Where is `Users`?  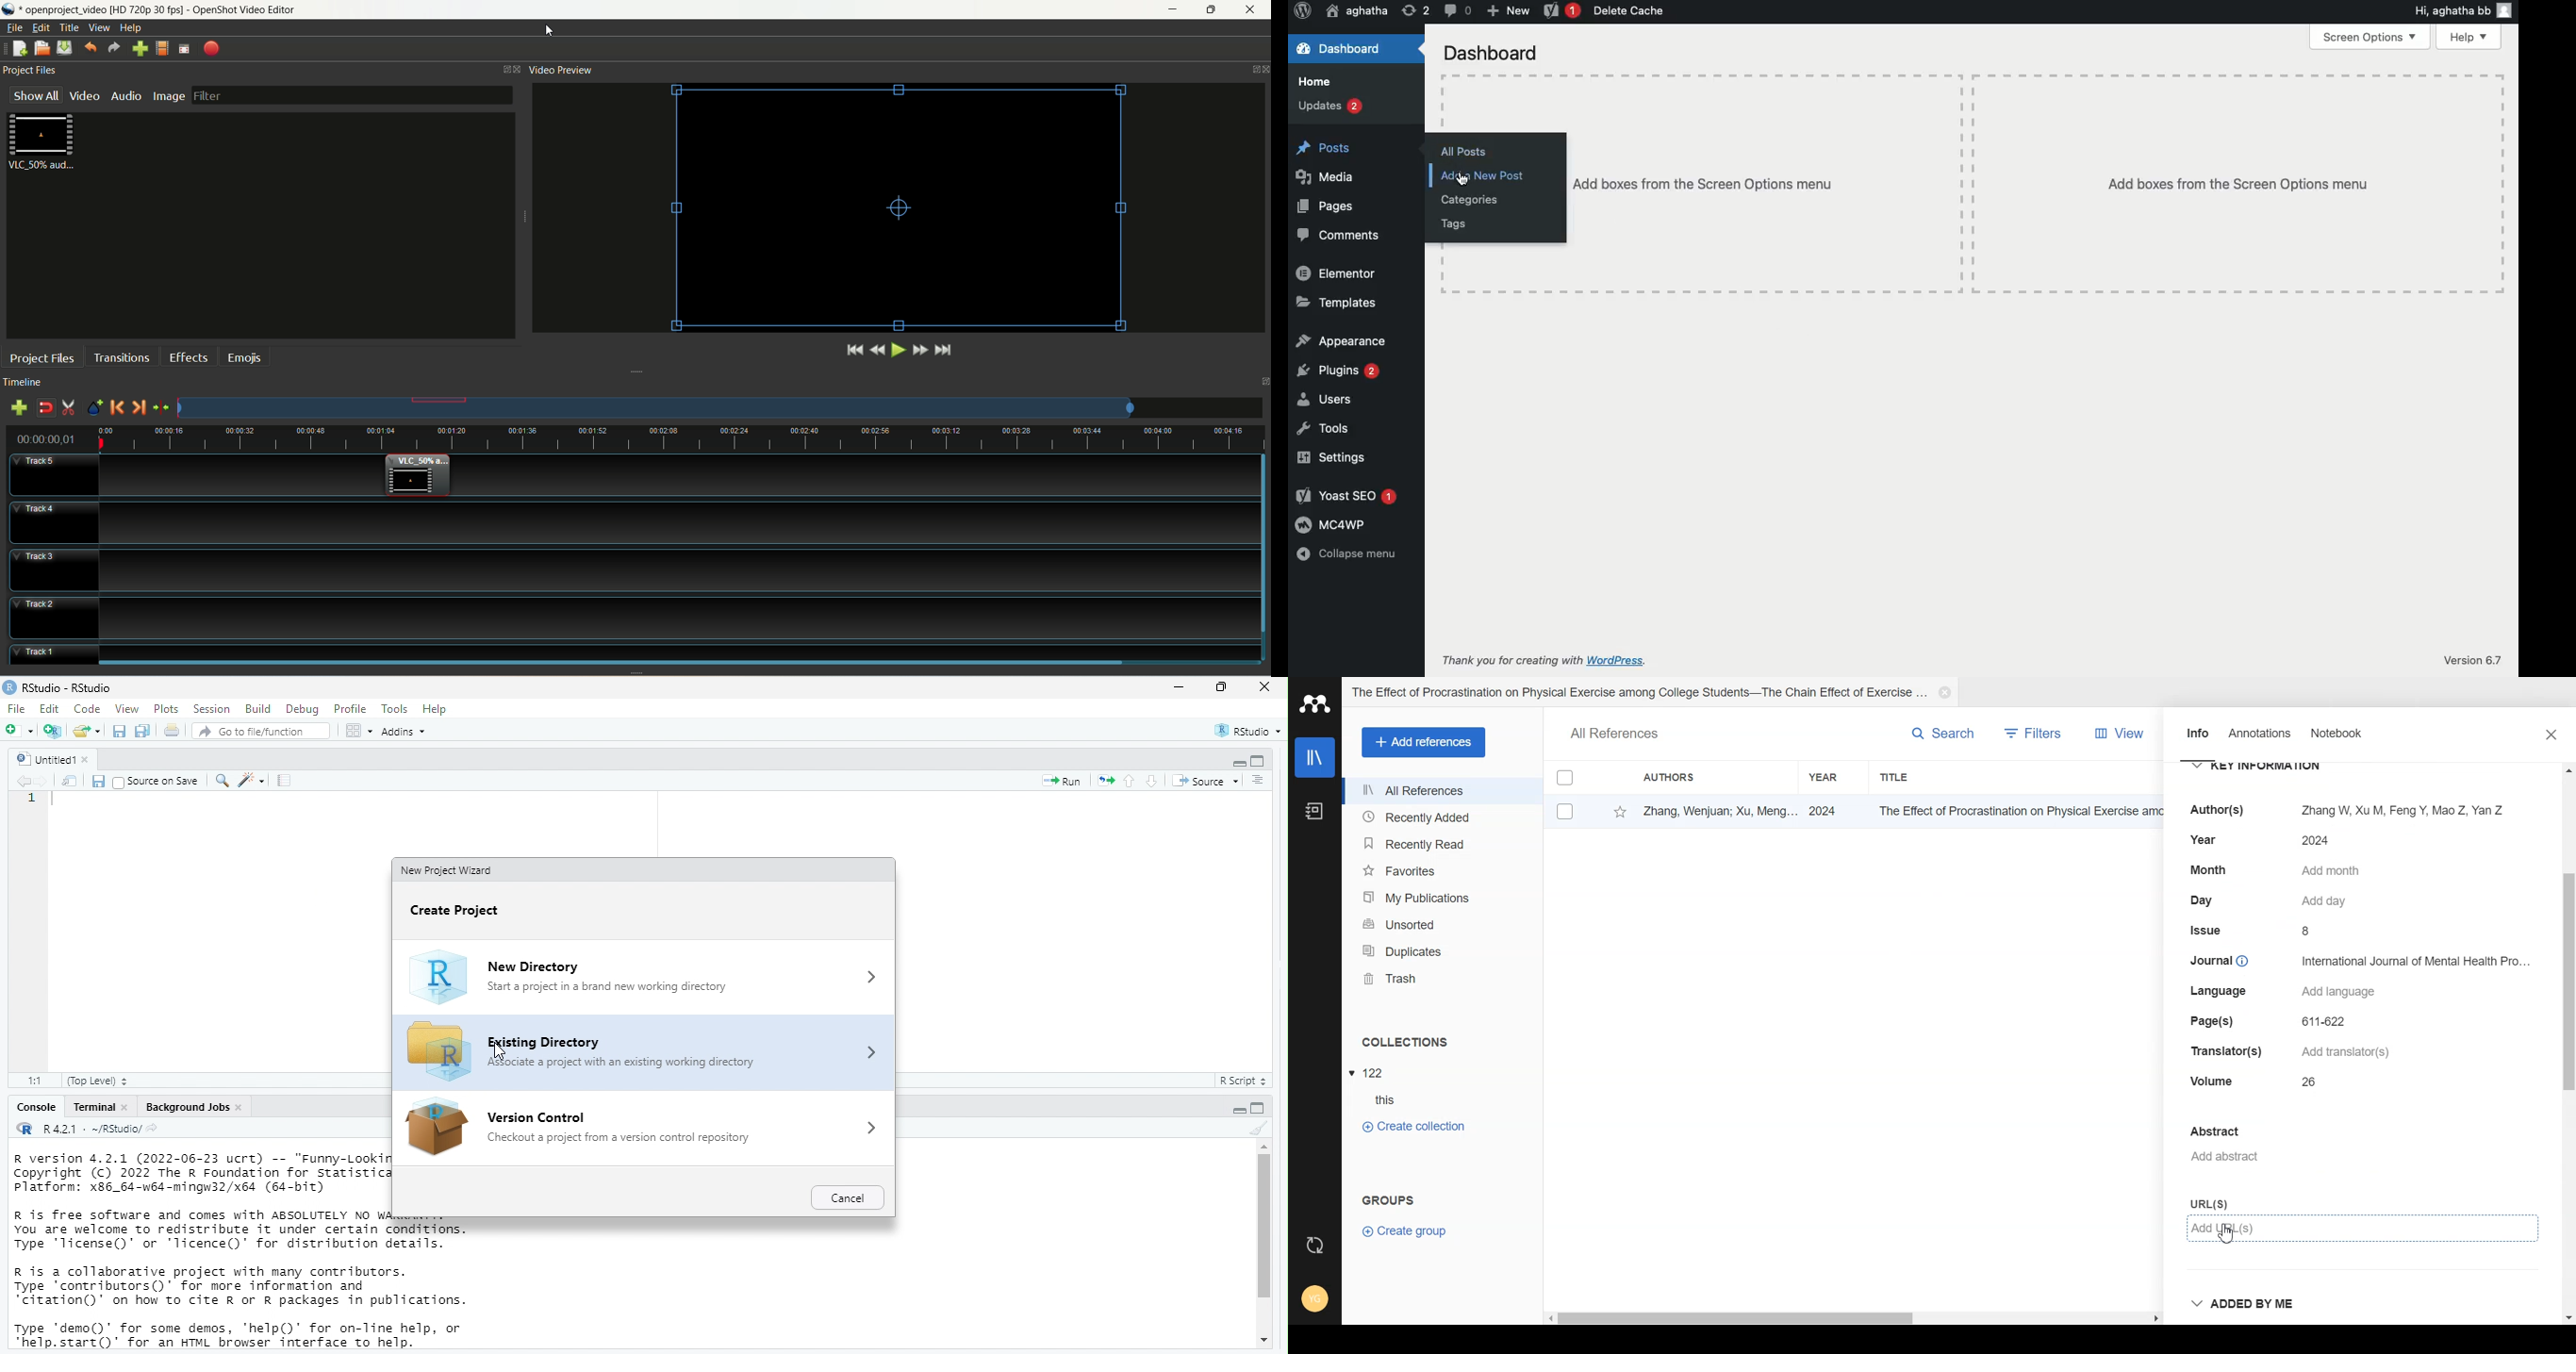
Users is located at coordinates (1324, 398).